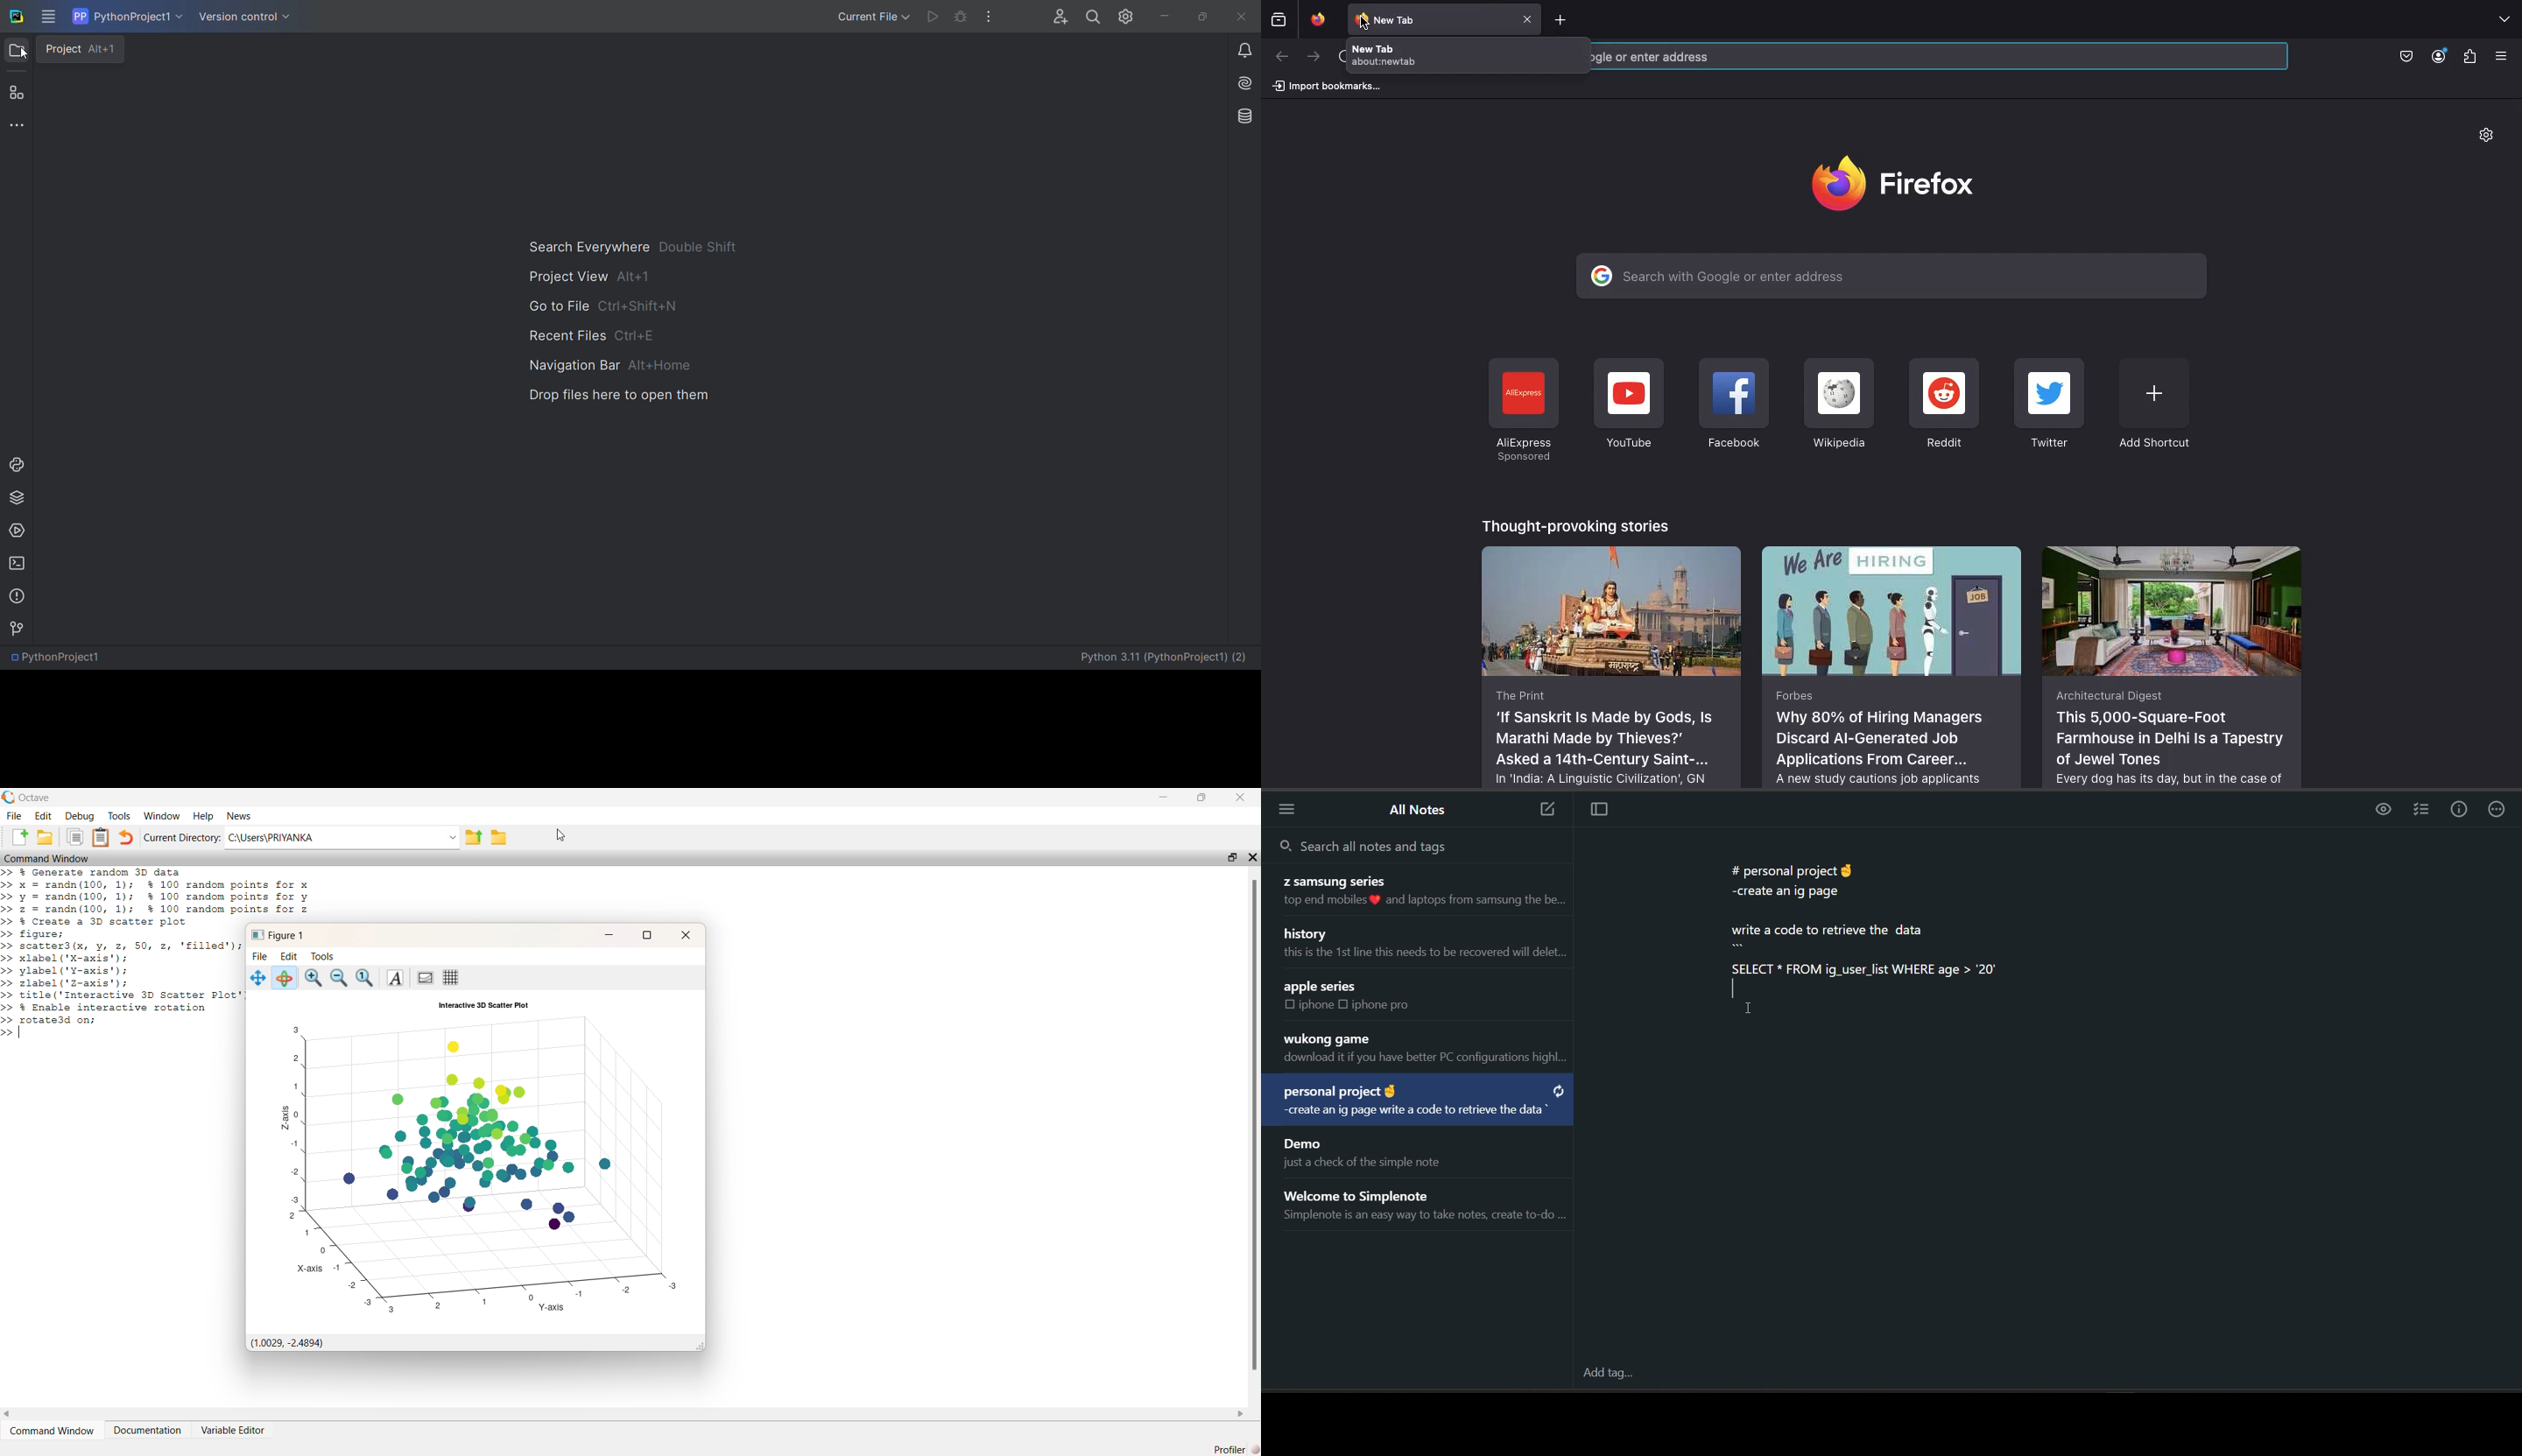  Describe the element at coordinates (1207, 13) in the screenshot. I see `maximize` at that location.